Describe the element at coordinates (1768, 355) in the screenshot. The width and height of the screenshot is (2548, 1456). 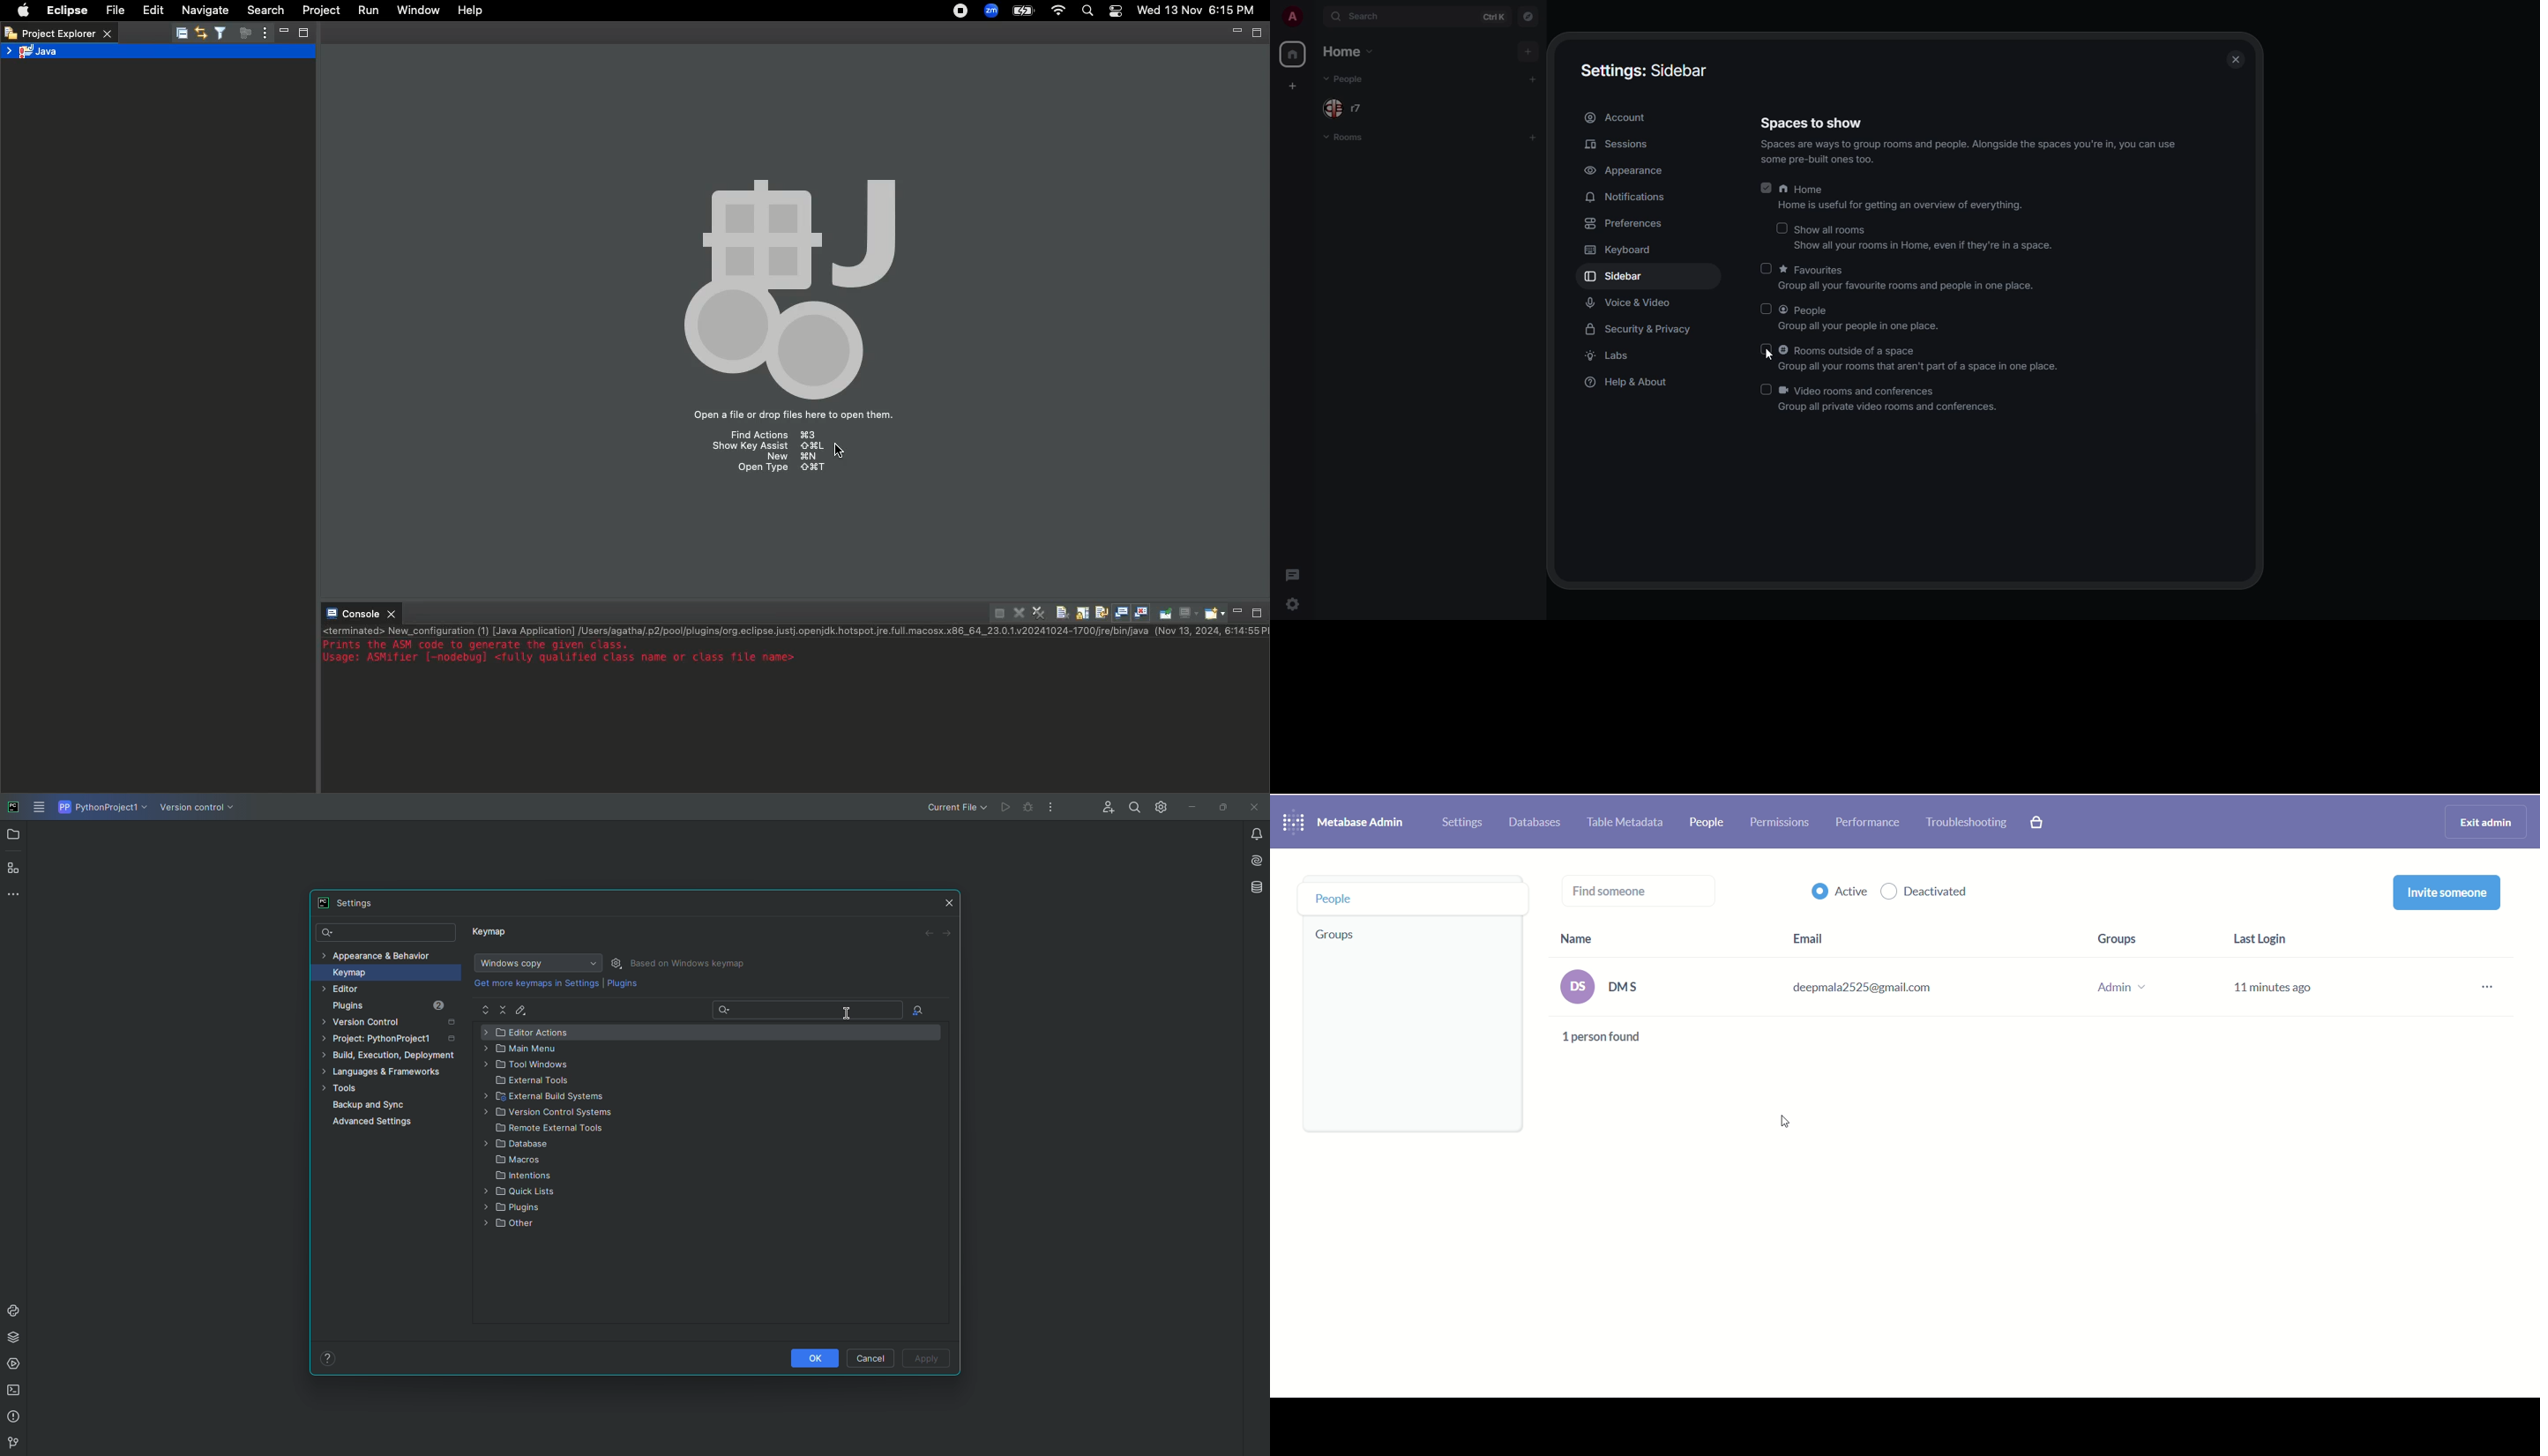
I see `cursor` at that location.